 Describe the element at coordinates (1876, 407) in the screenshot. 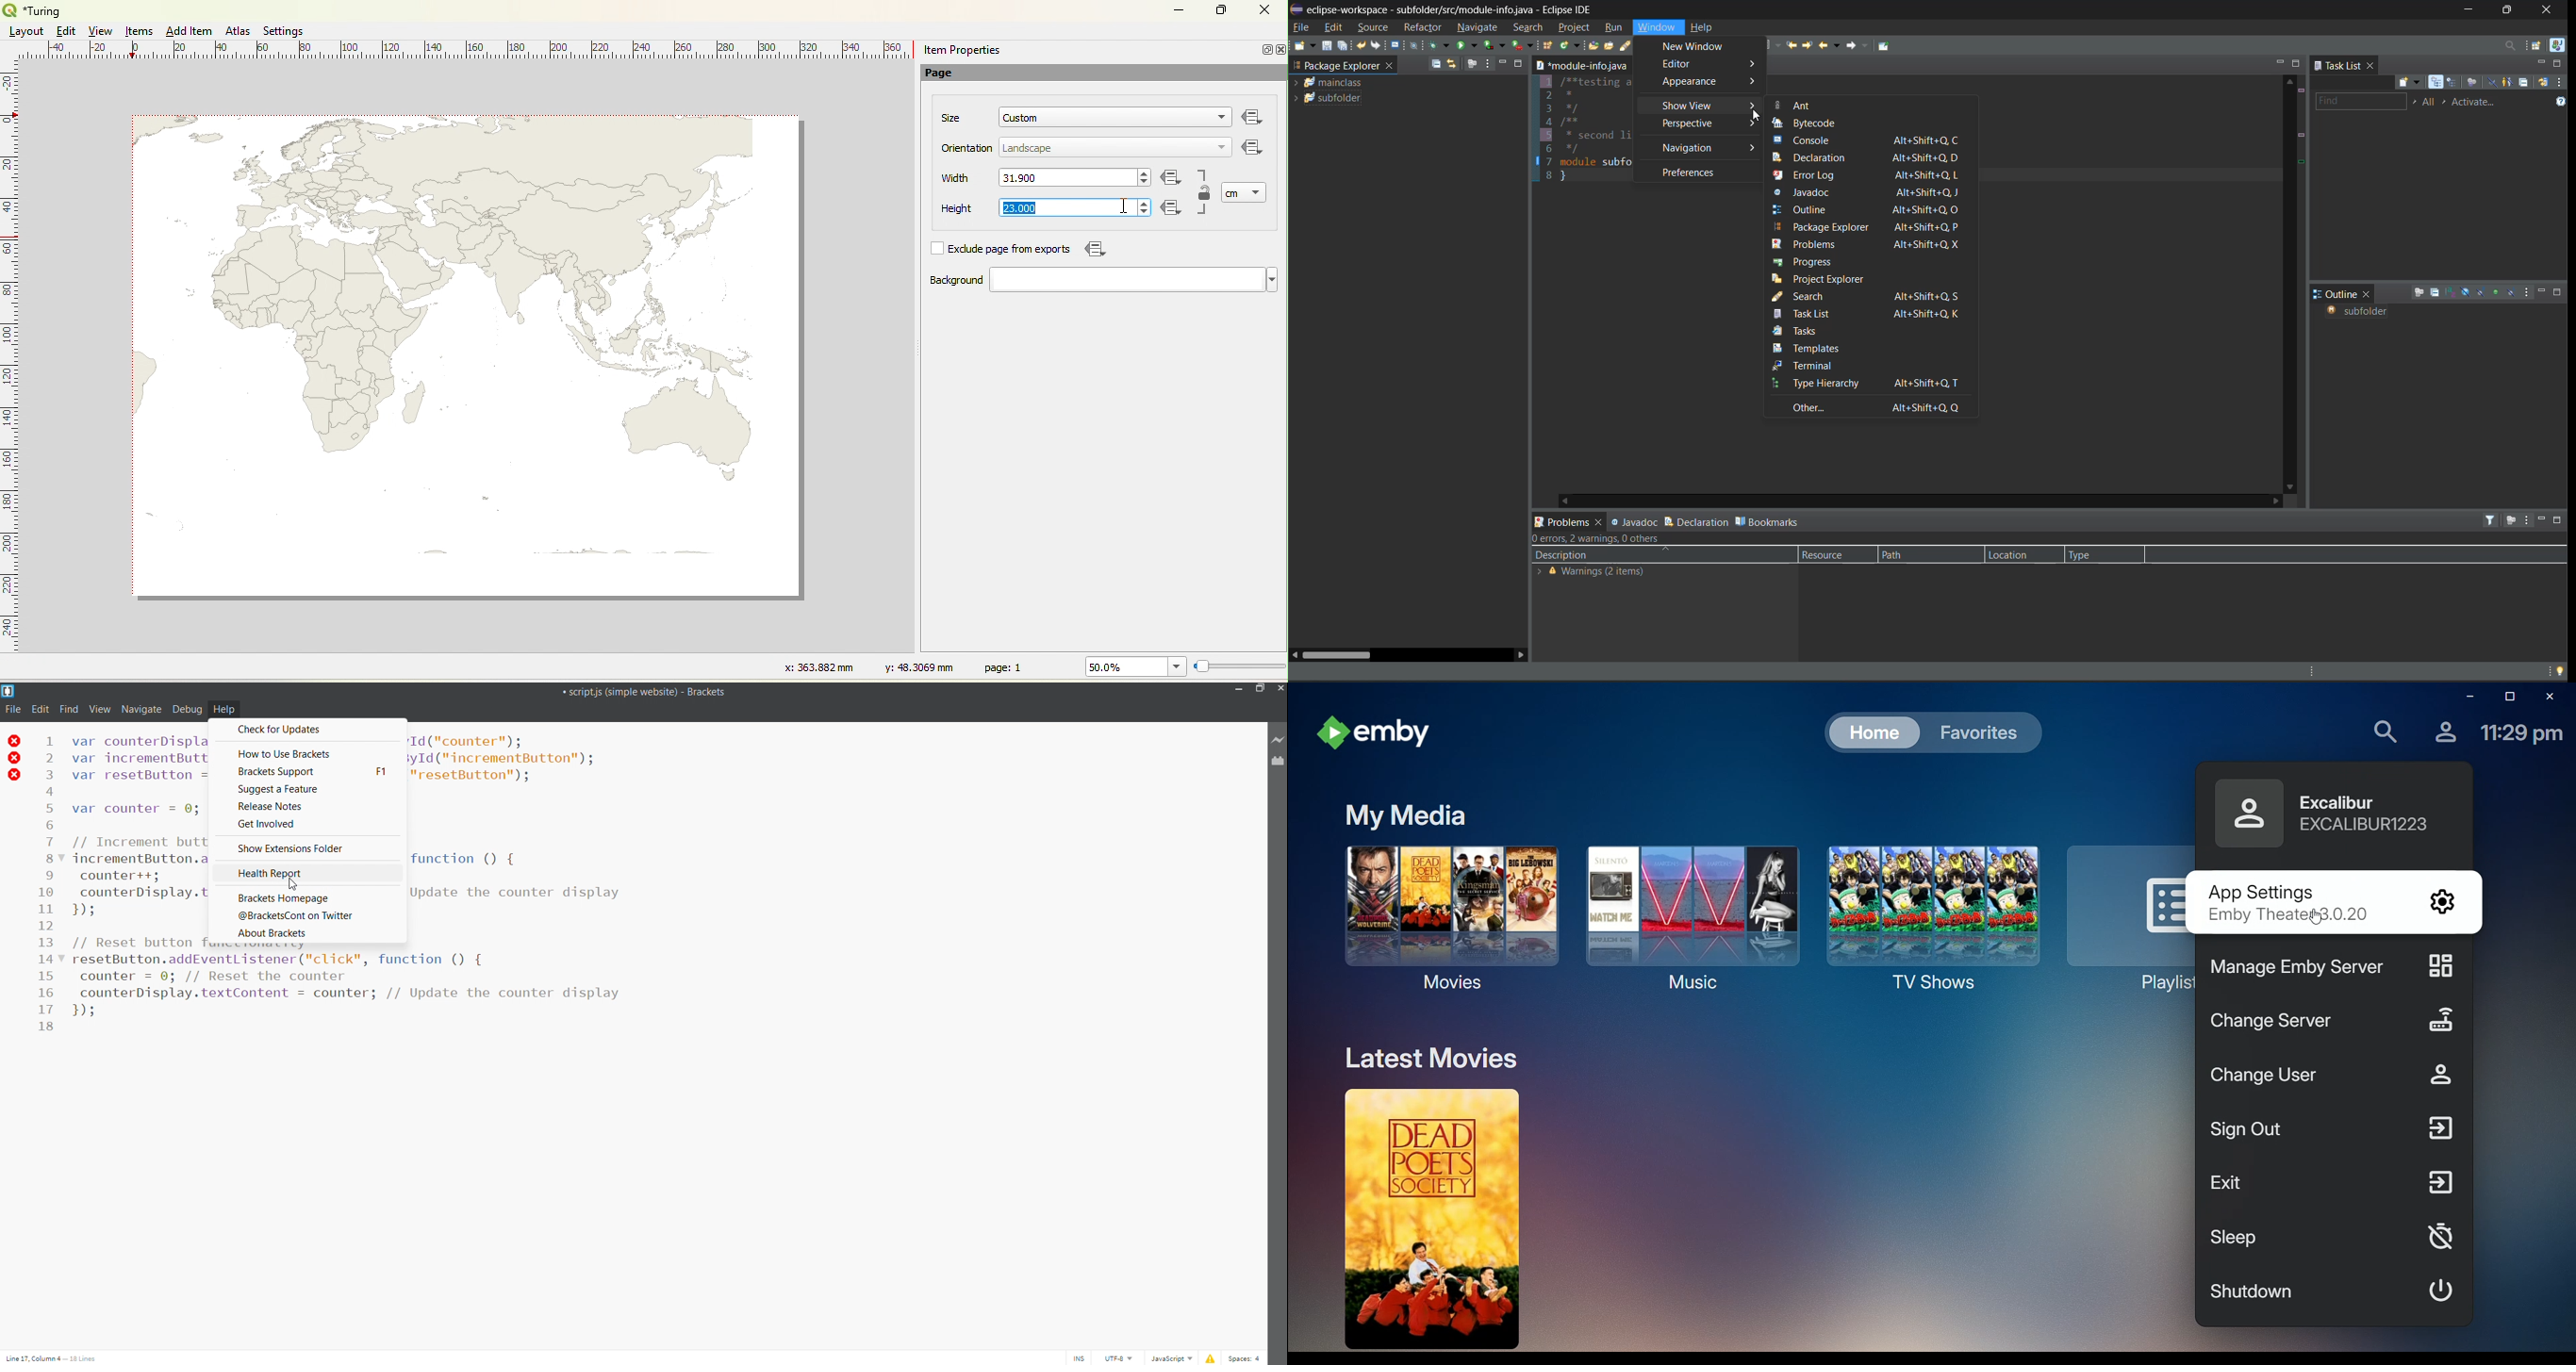

I see `other` at that location.